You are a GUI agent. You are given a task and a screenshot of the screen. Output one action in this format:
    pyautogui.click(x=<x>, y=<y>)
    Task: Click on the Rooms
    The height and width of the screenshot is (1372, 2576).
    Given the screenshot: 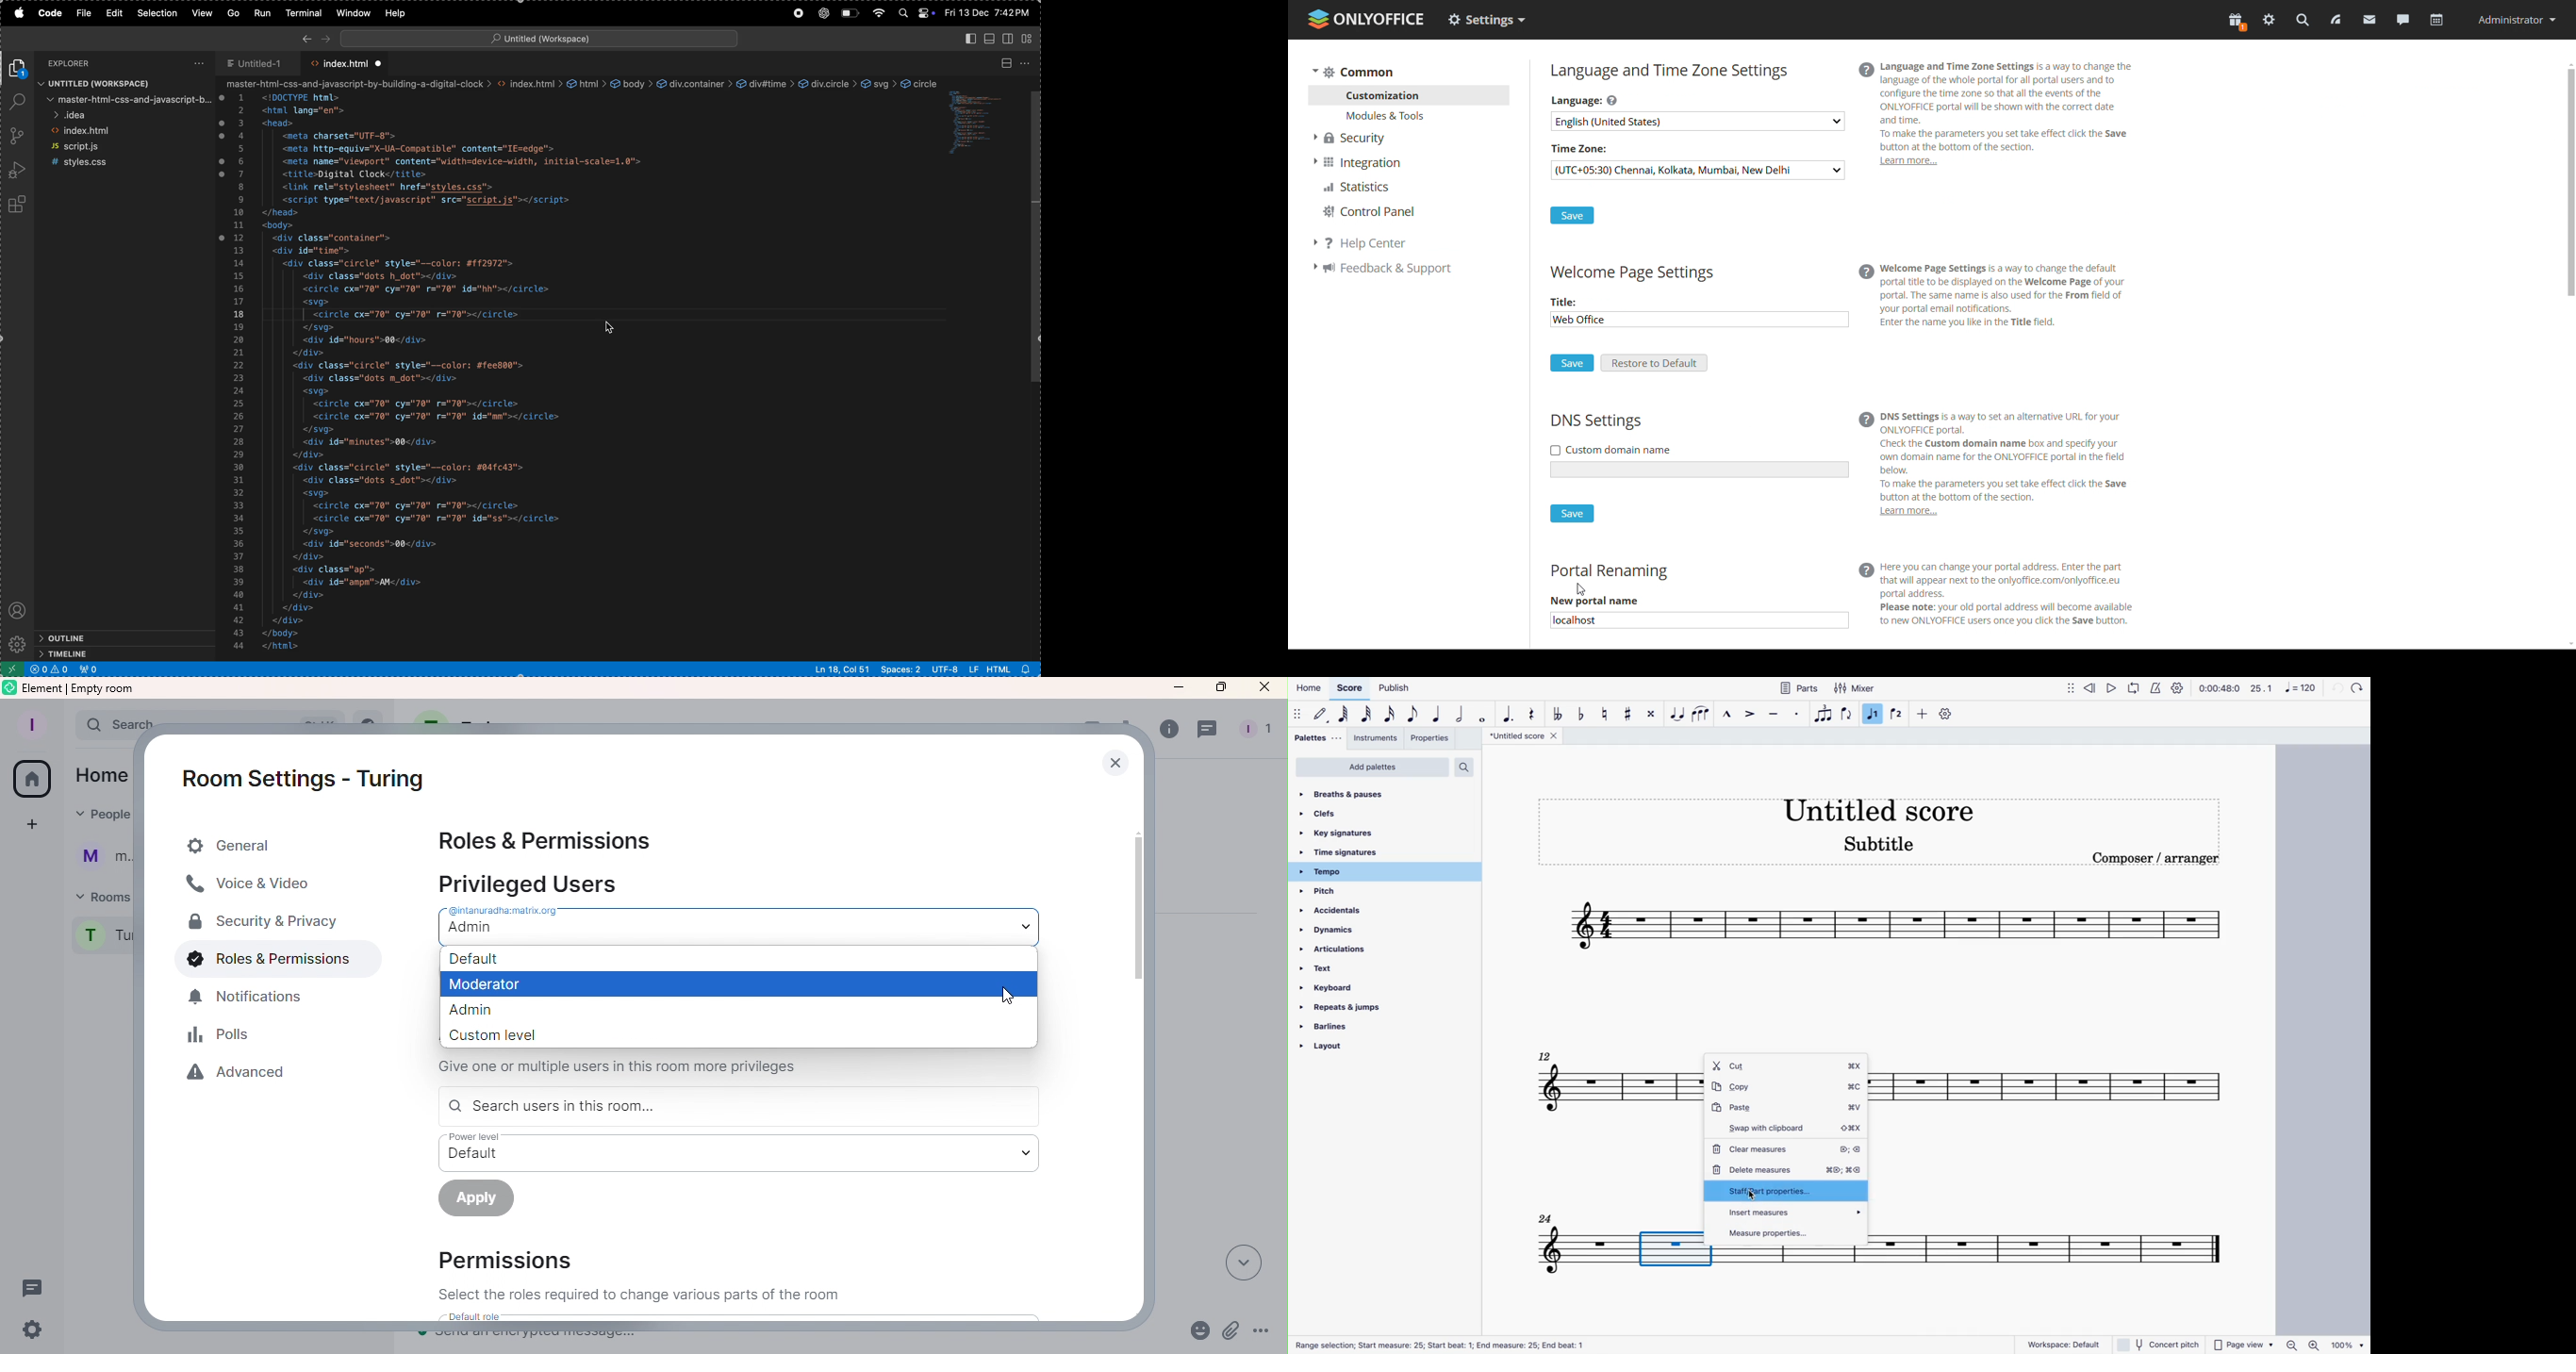 What is the action you would take?
    pyautogui.click(x=101, y=894)
    